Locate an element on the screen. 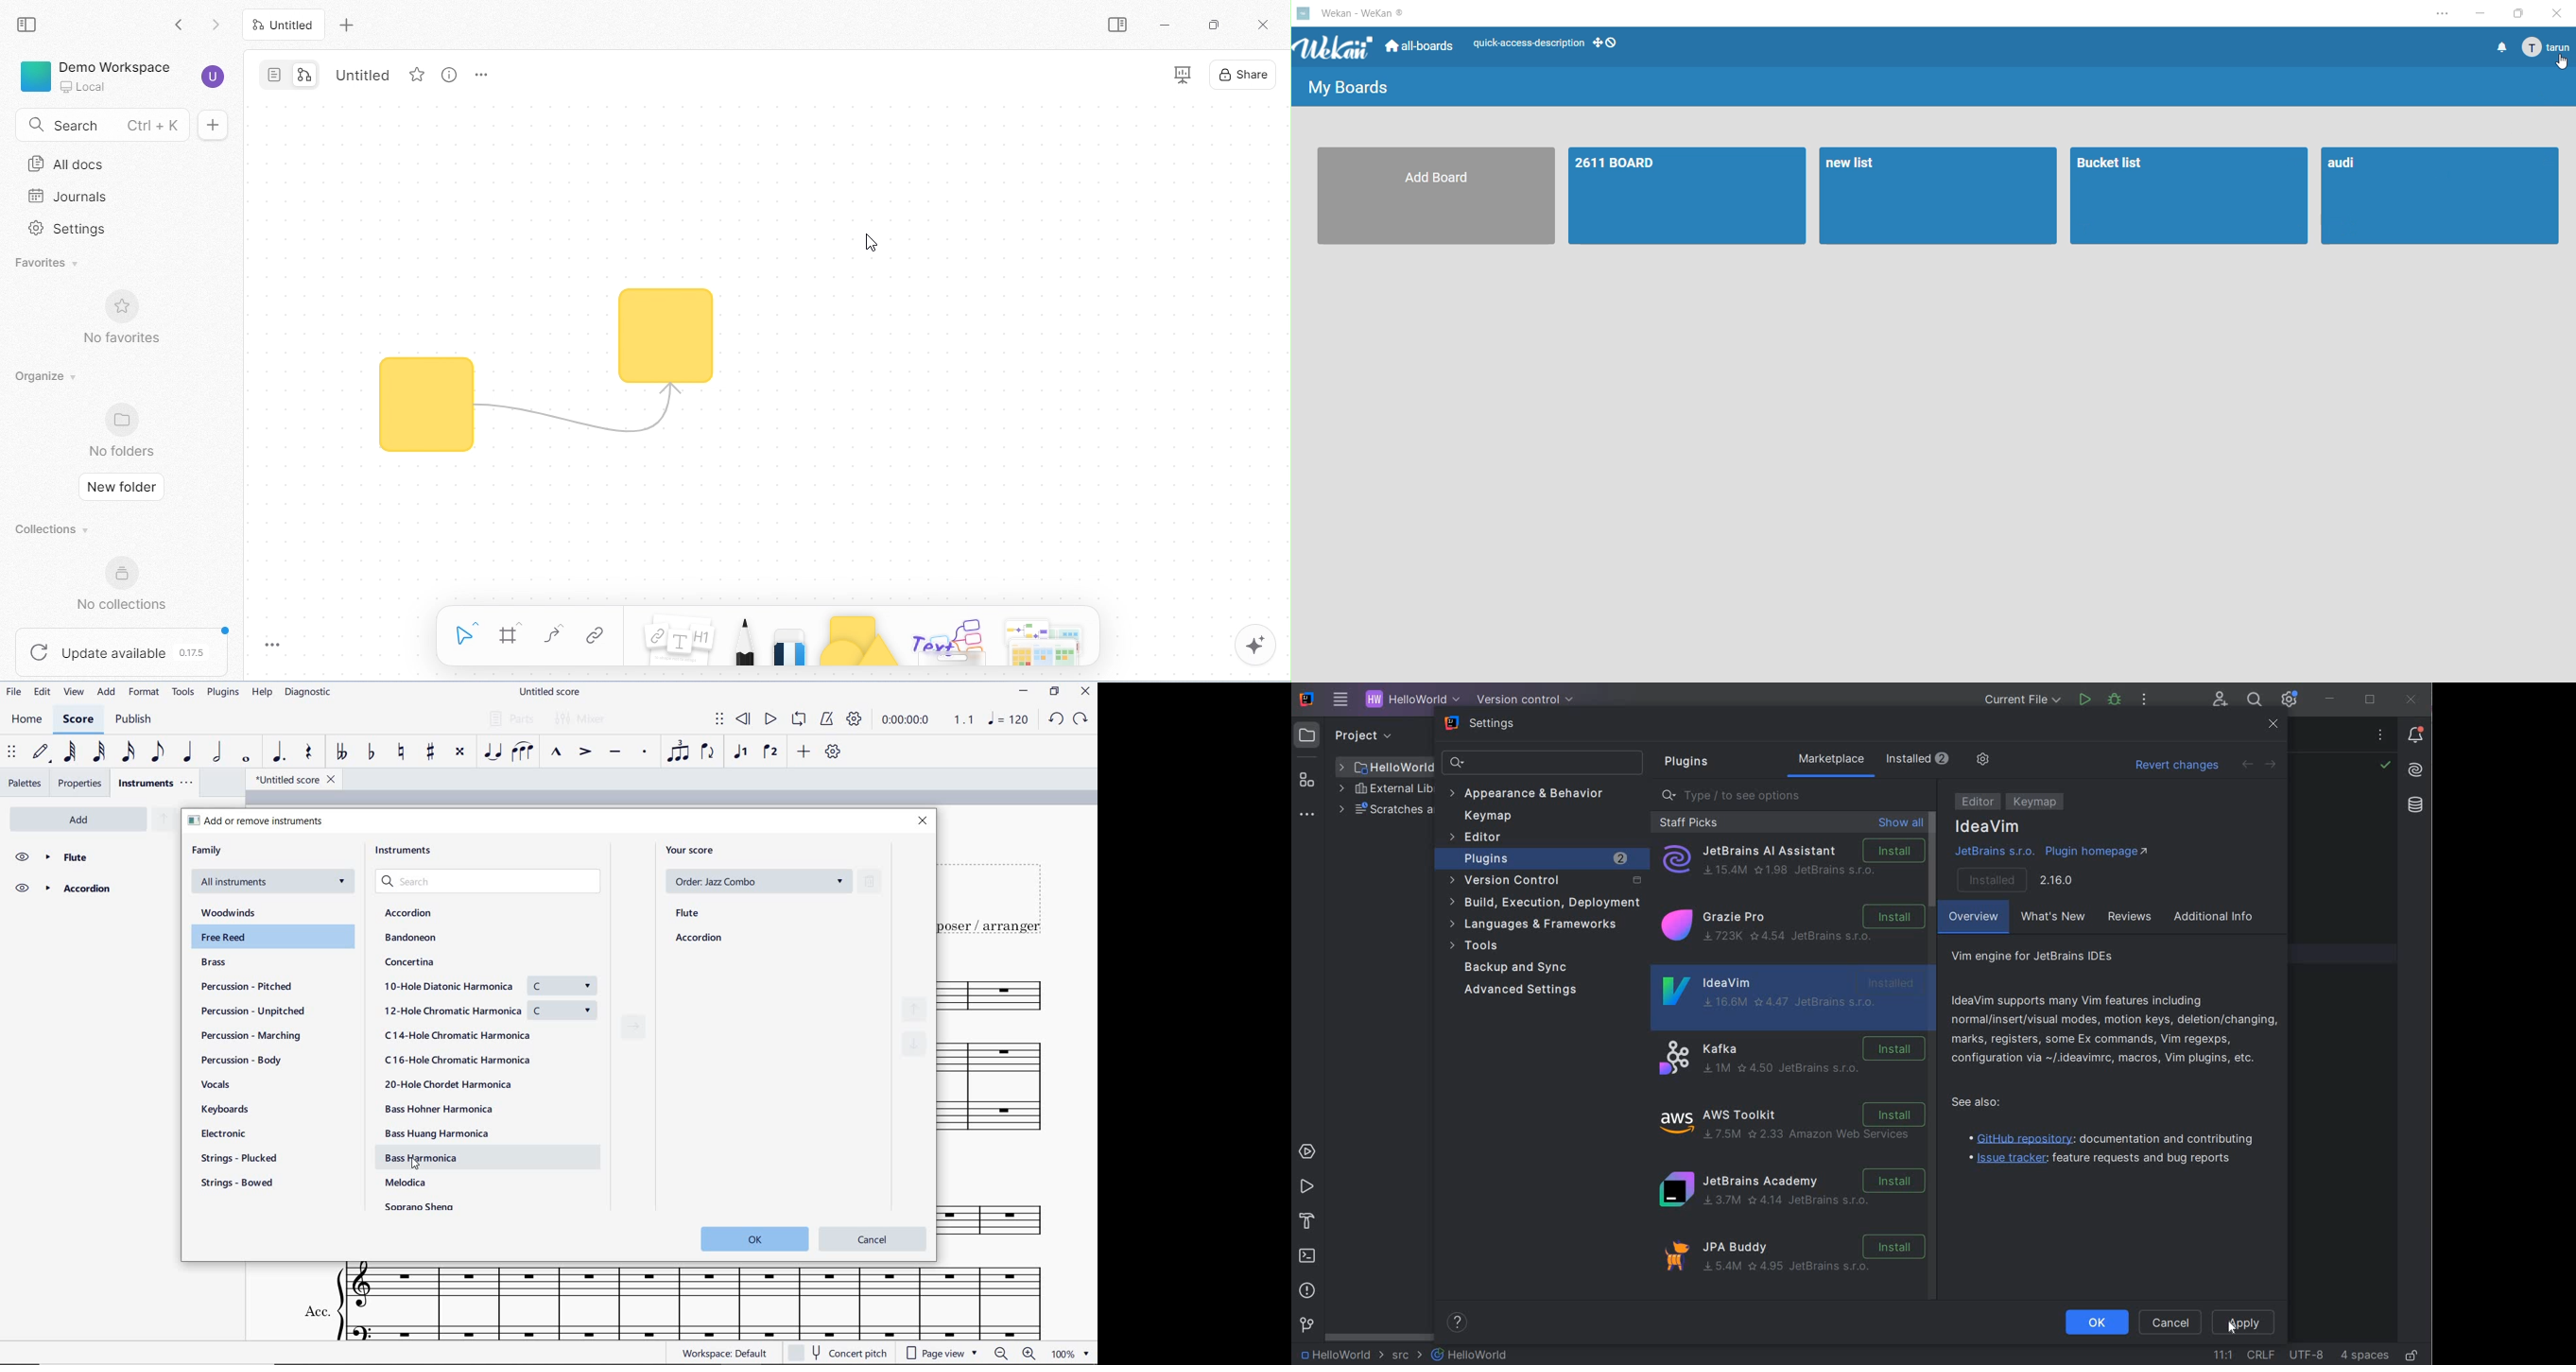 This screenshot has width=2576, height=1372. instruments is located at coordinates (154, 783).